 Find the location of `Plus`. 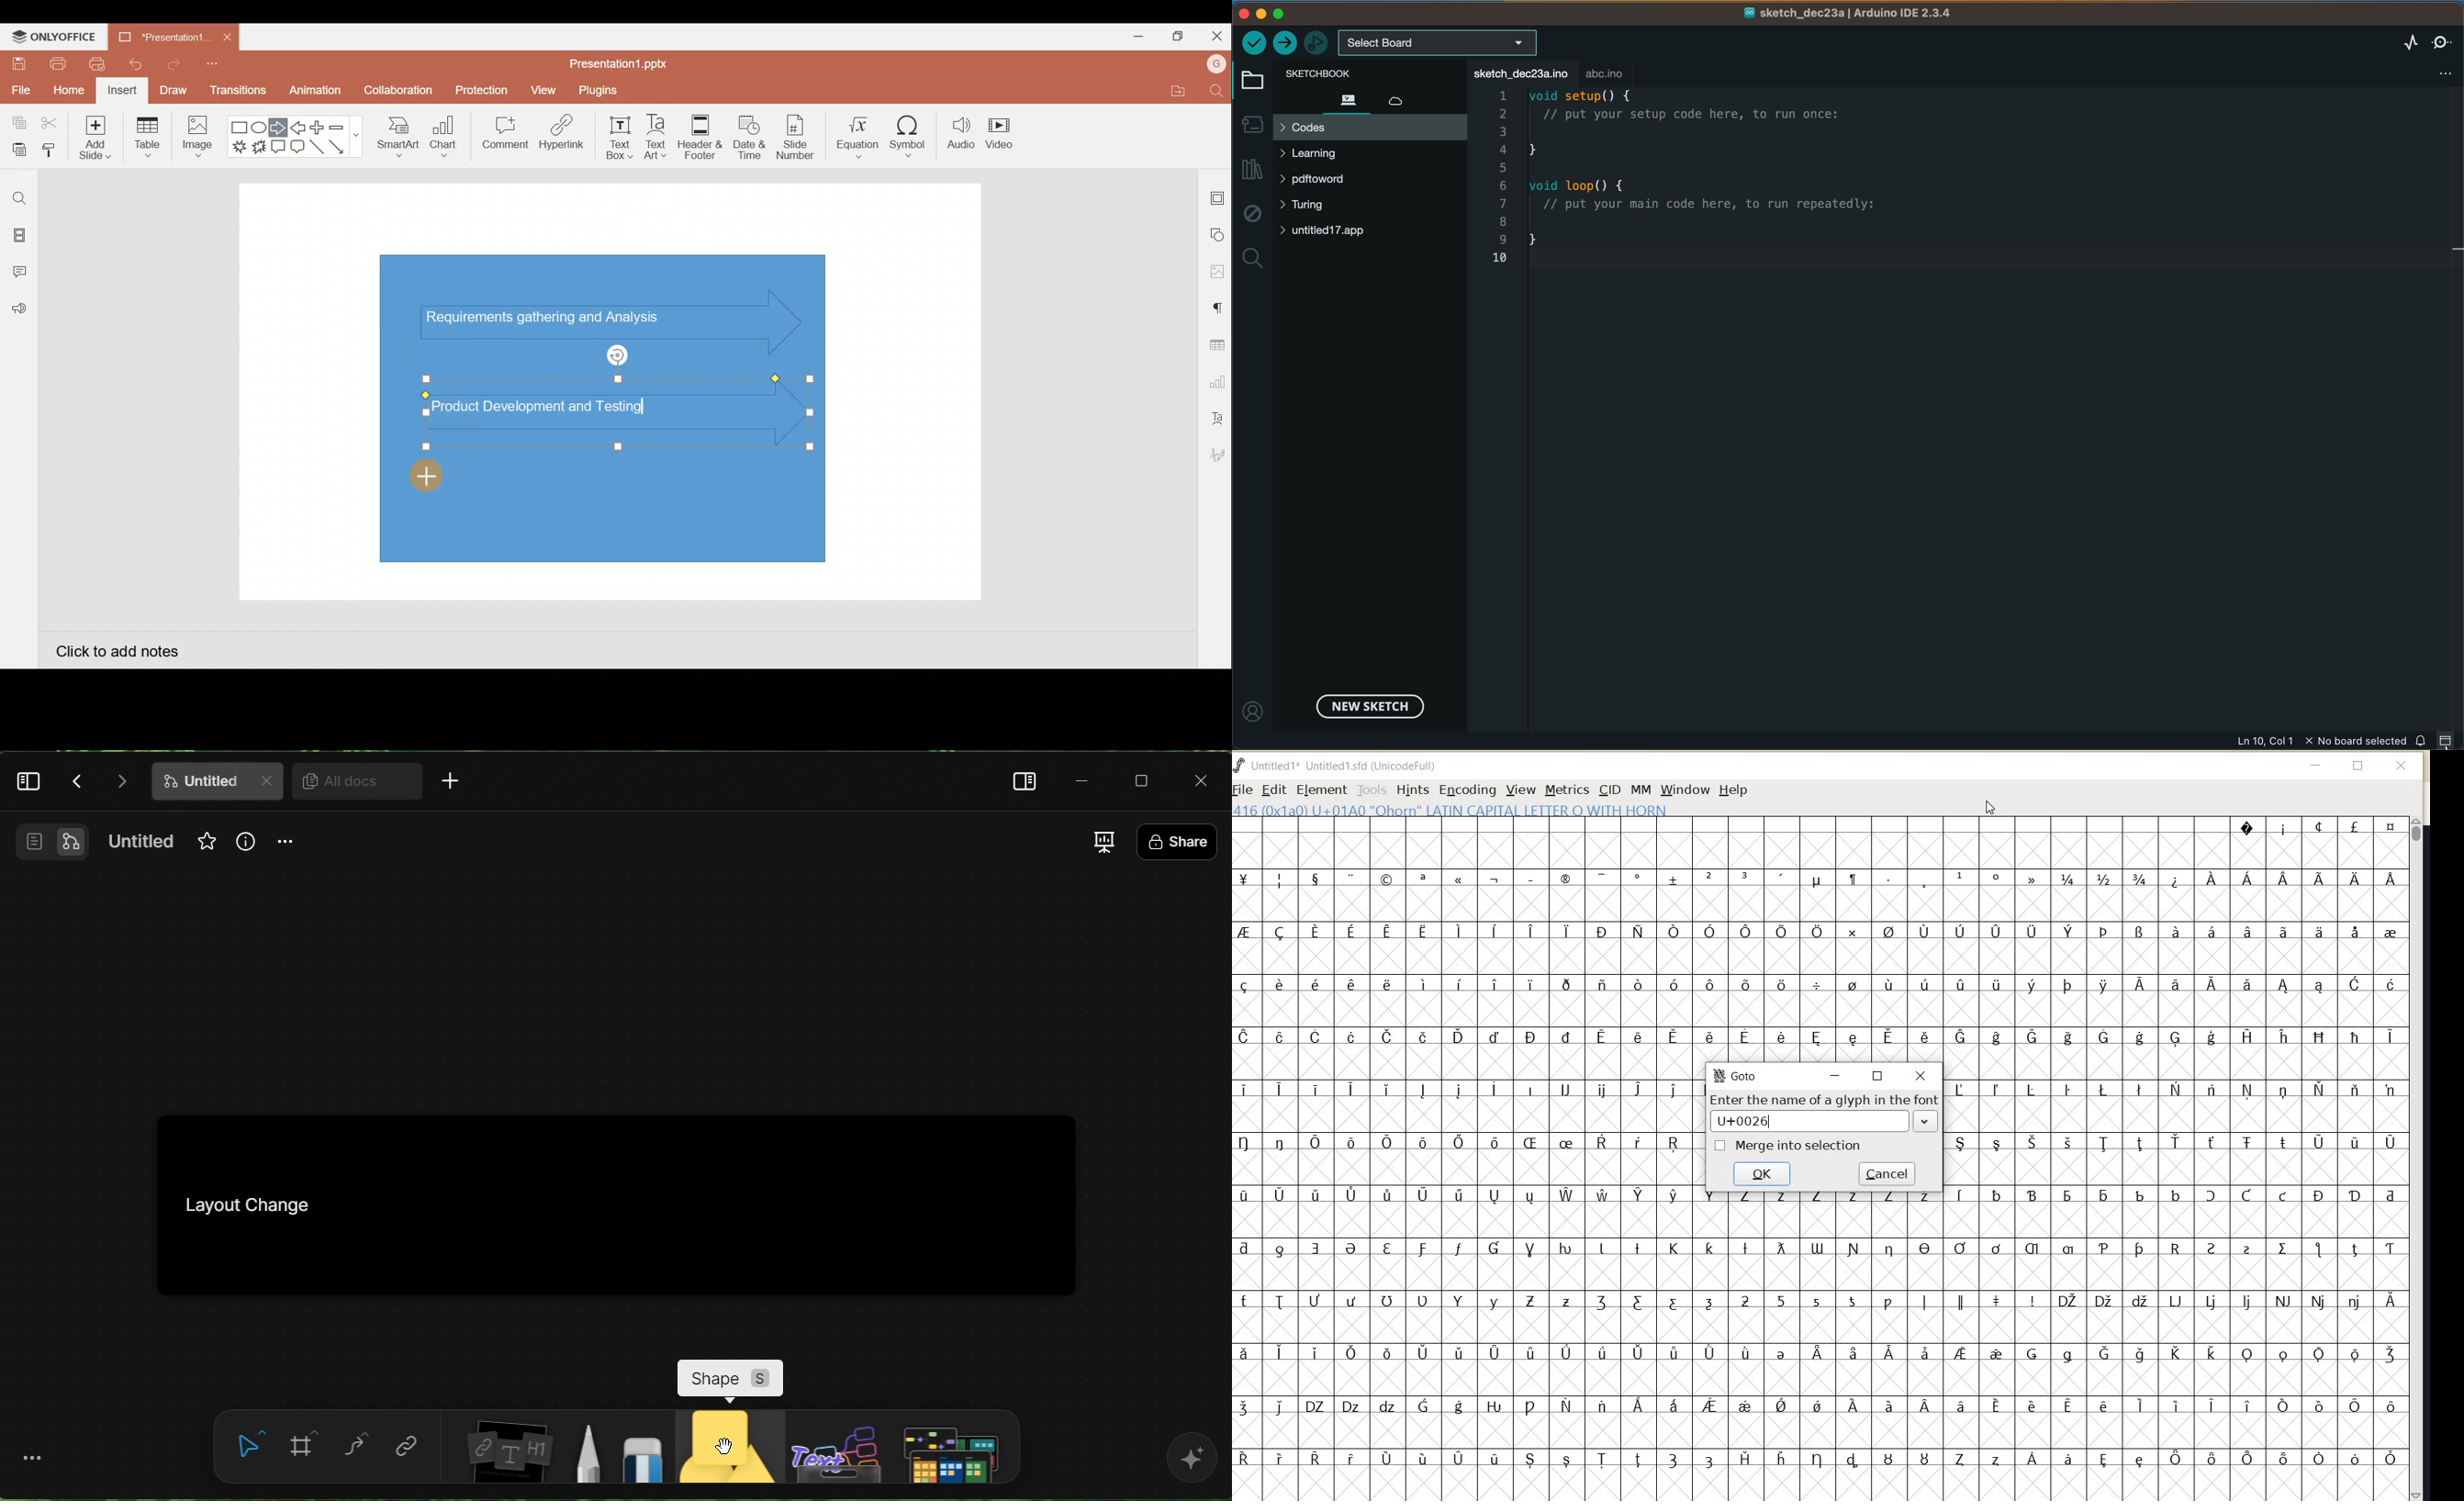

Plus is located at coordinates (320, 128).